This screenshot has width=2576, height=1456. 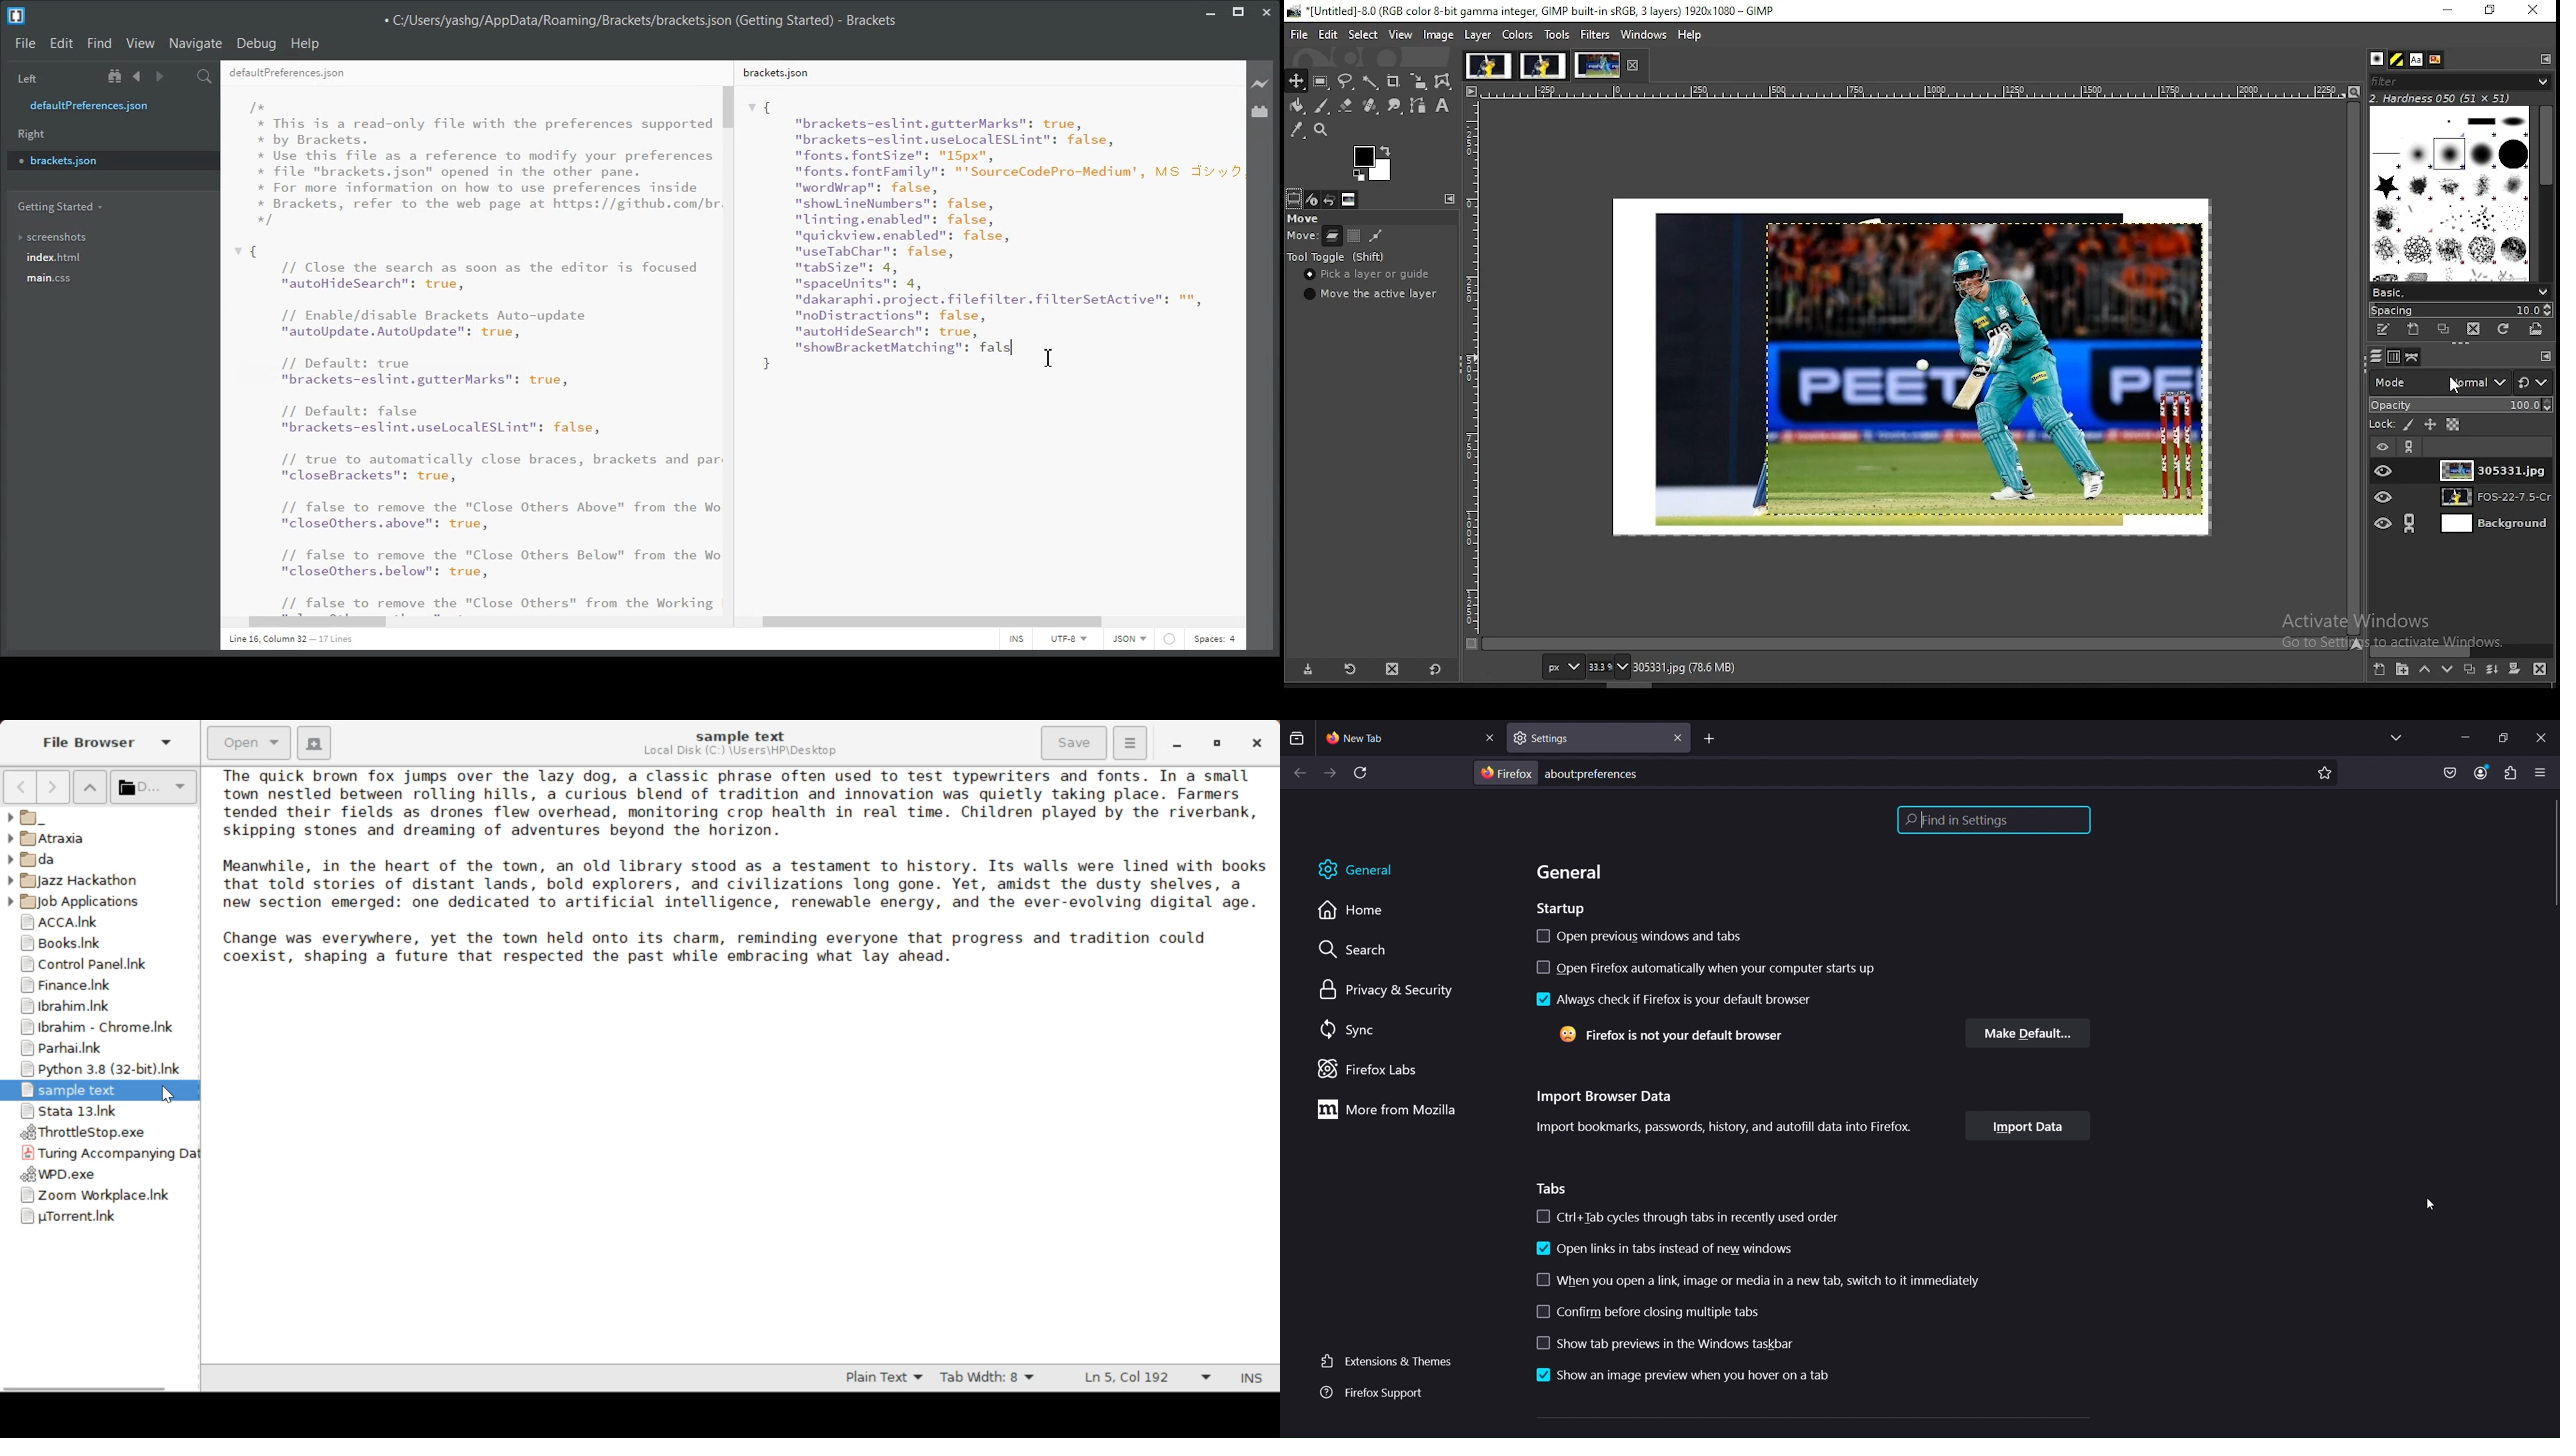 What do you see at coordinates (2410, 523) in the screenshot?
I see `link` at bounding box center [2410, 523].